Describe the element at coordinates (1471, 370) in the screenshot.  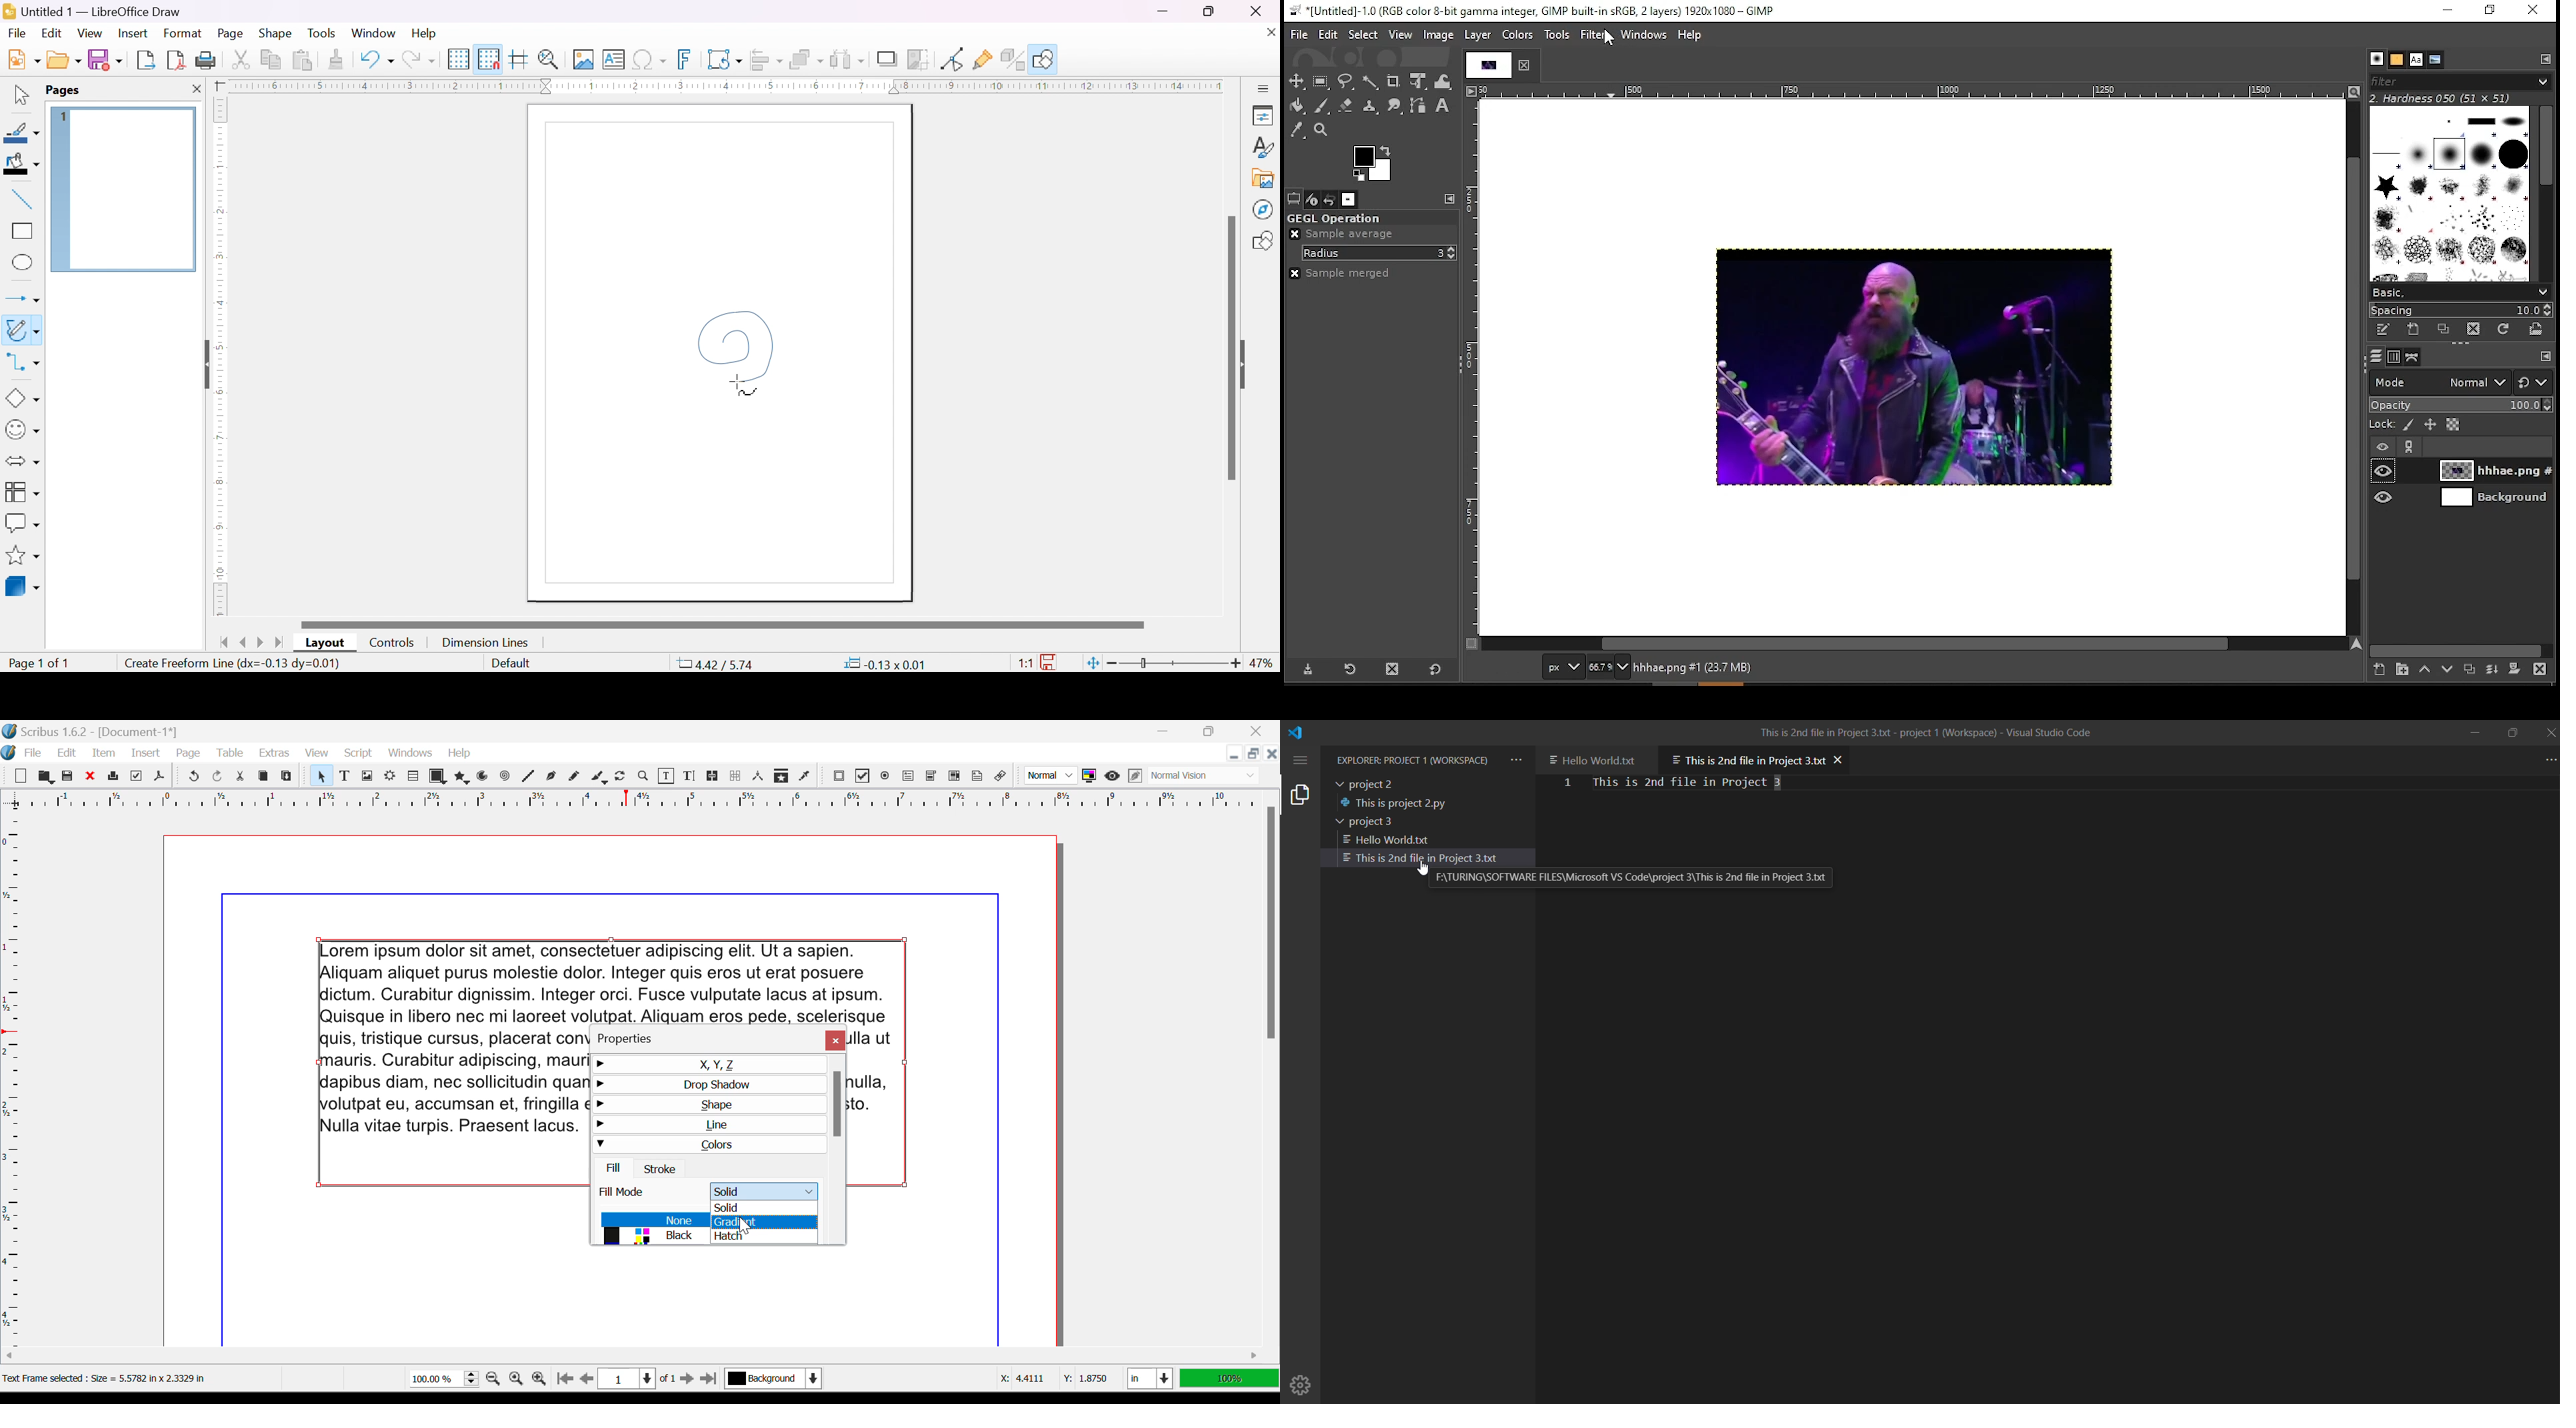
I see `vertical scale` at that location.